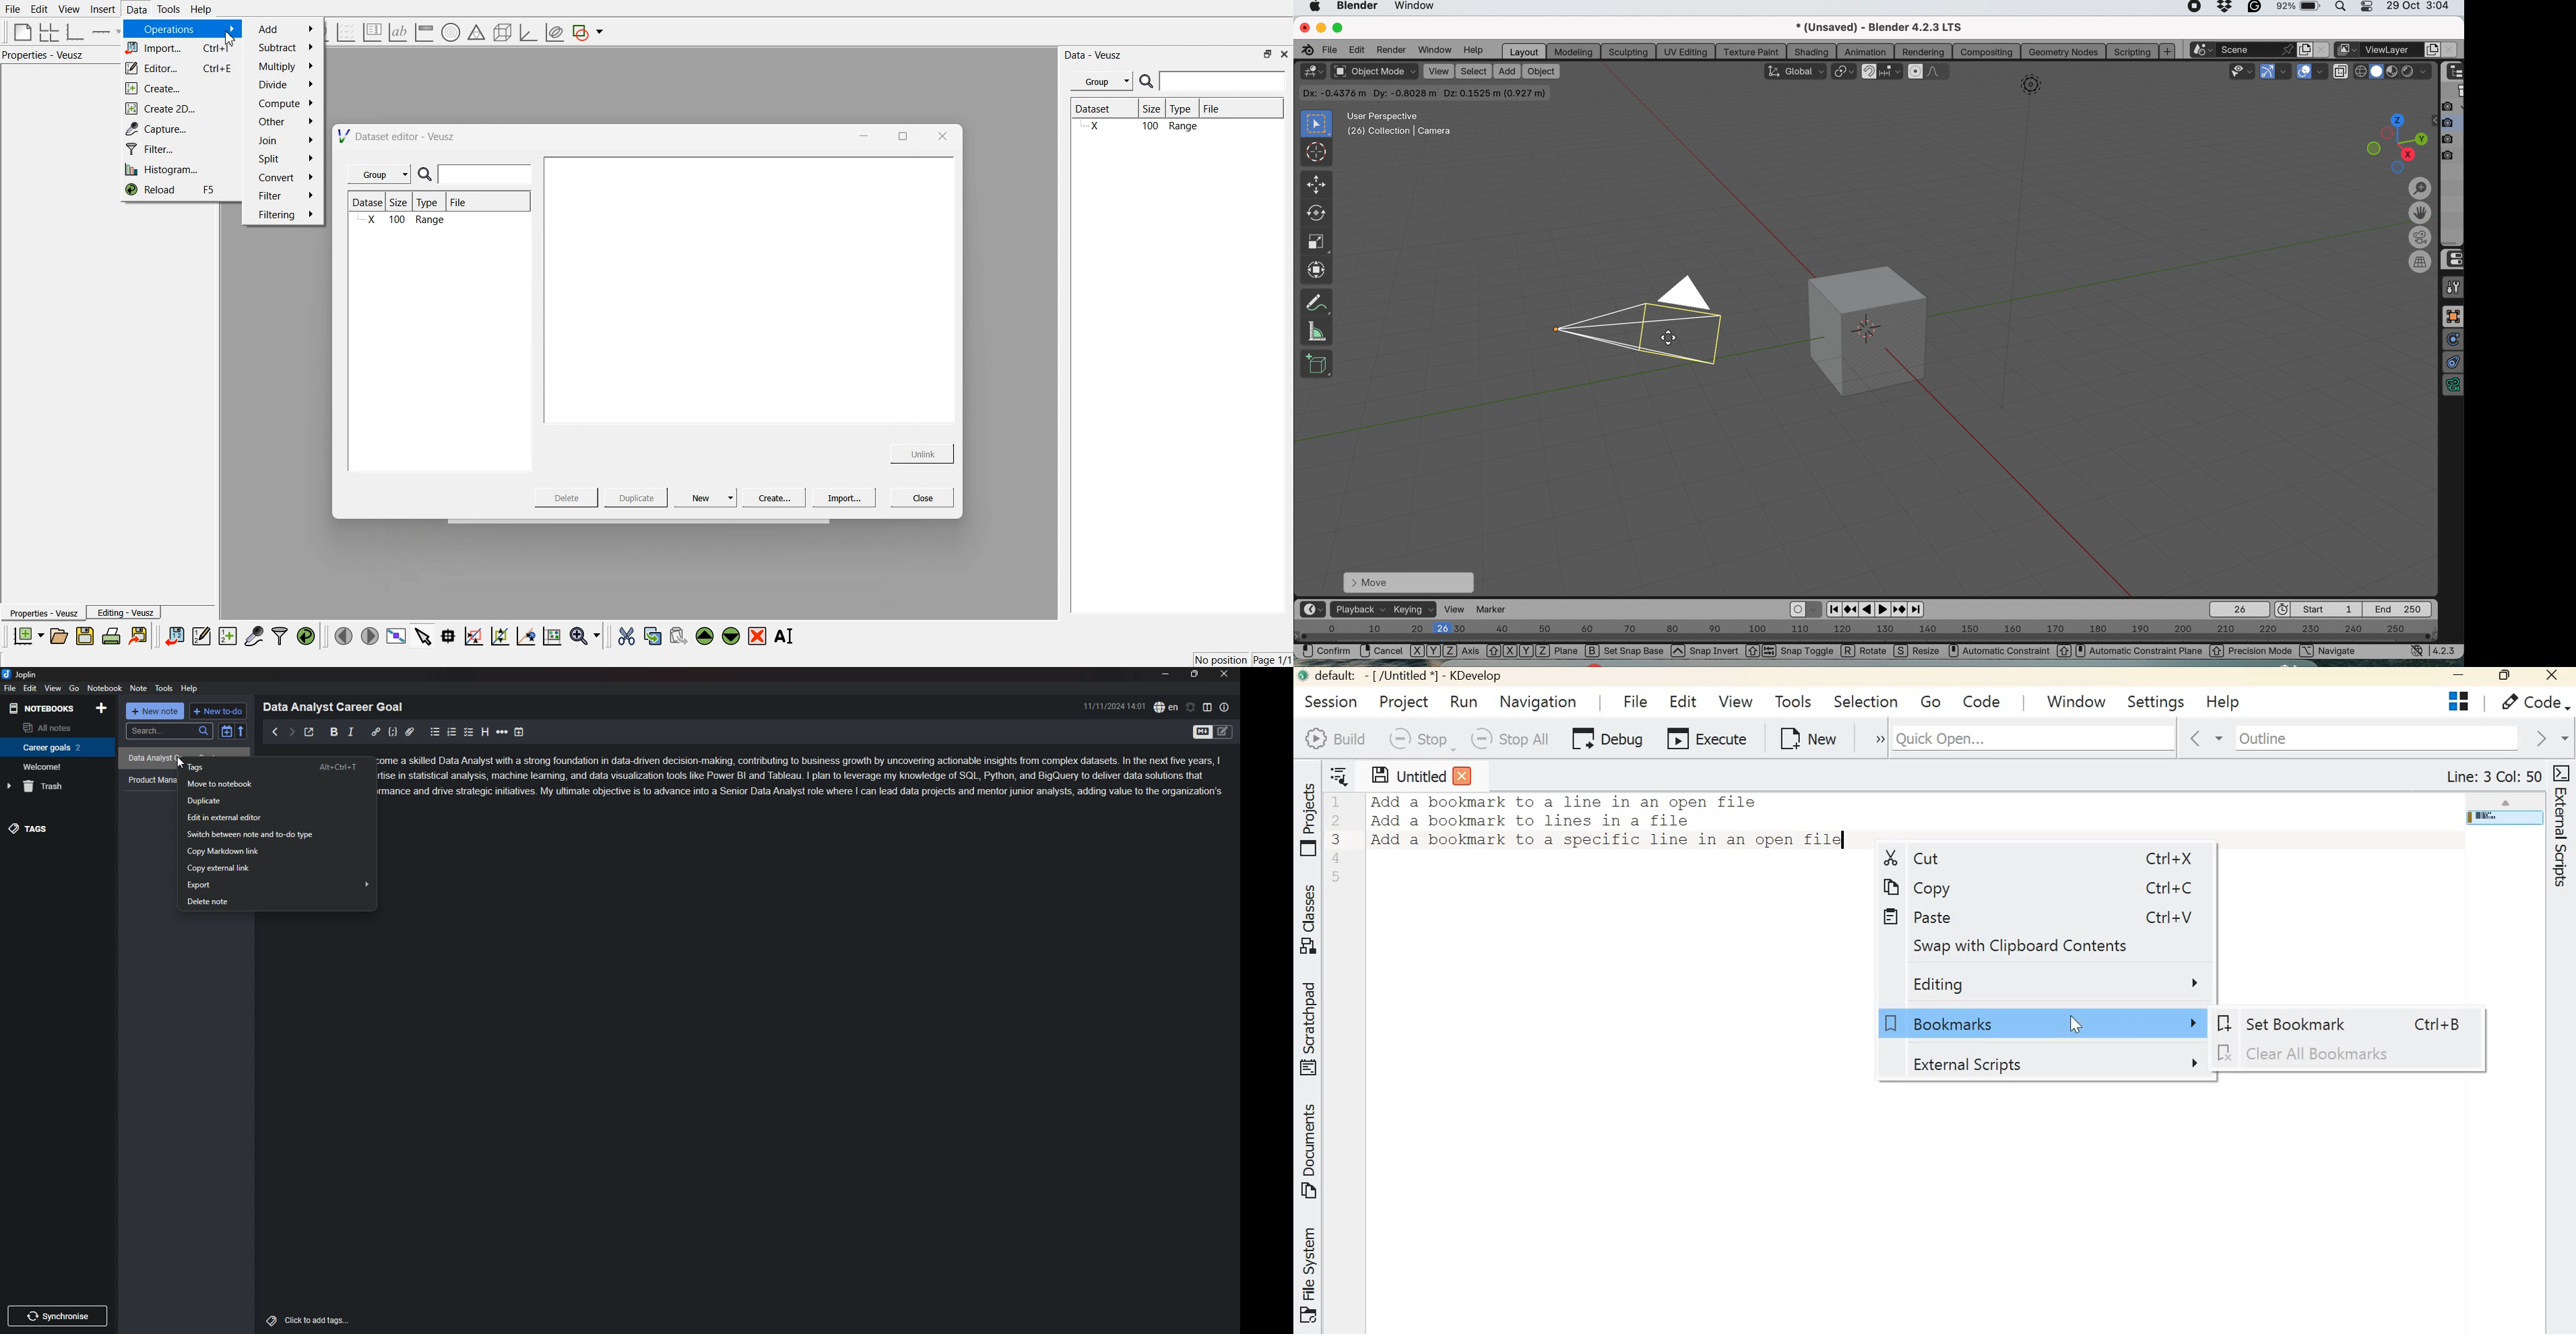  Describe the element at coordinates (55, 726) in the screenshot. I see `all notes` at that location.